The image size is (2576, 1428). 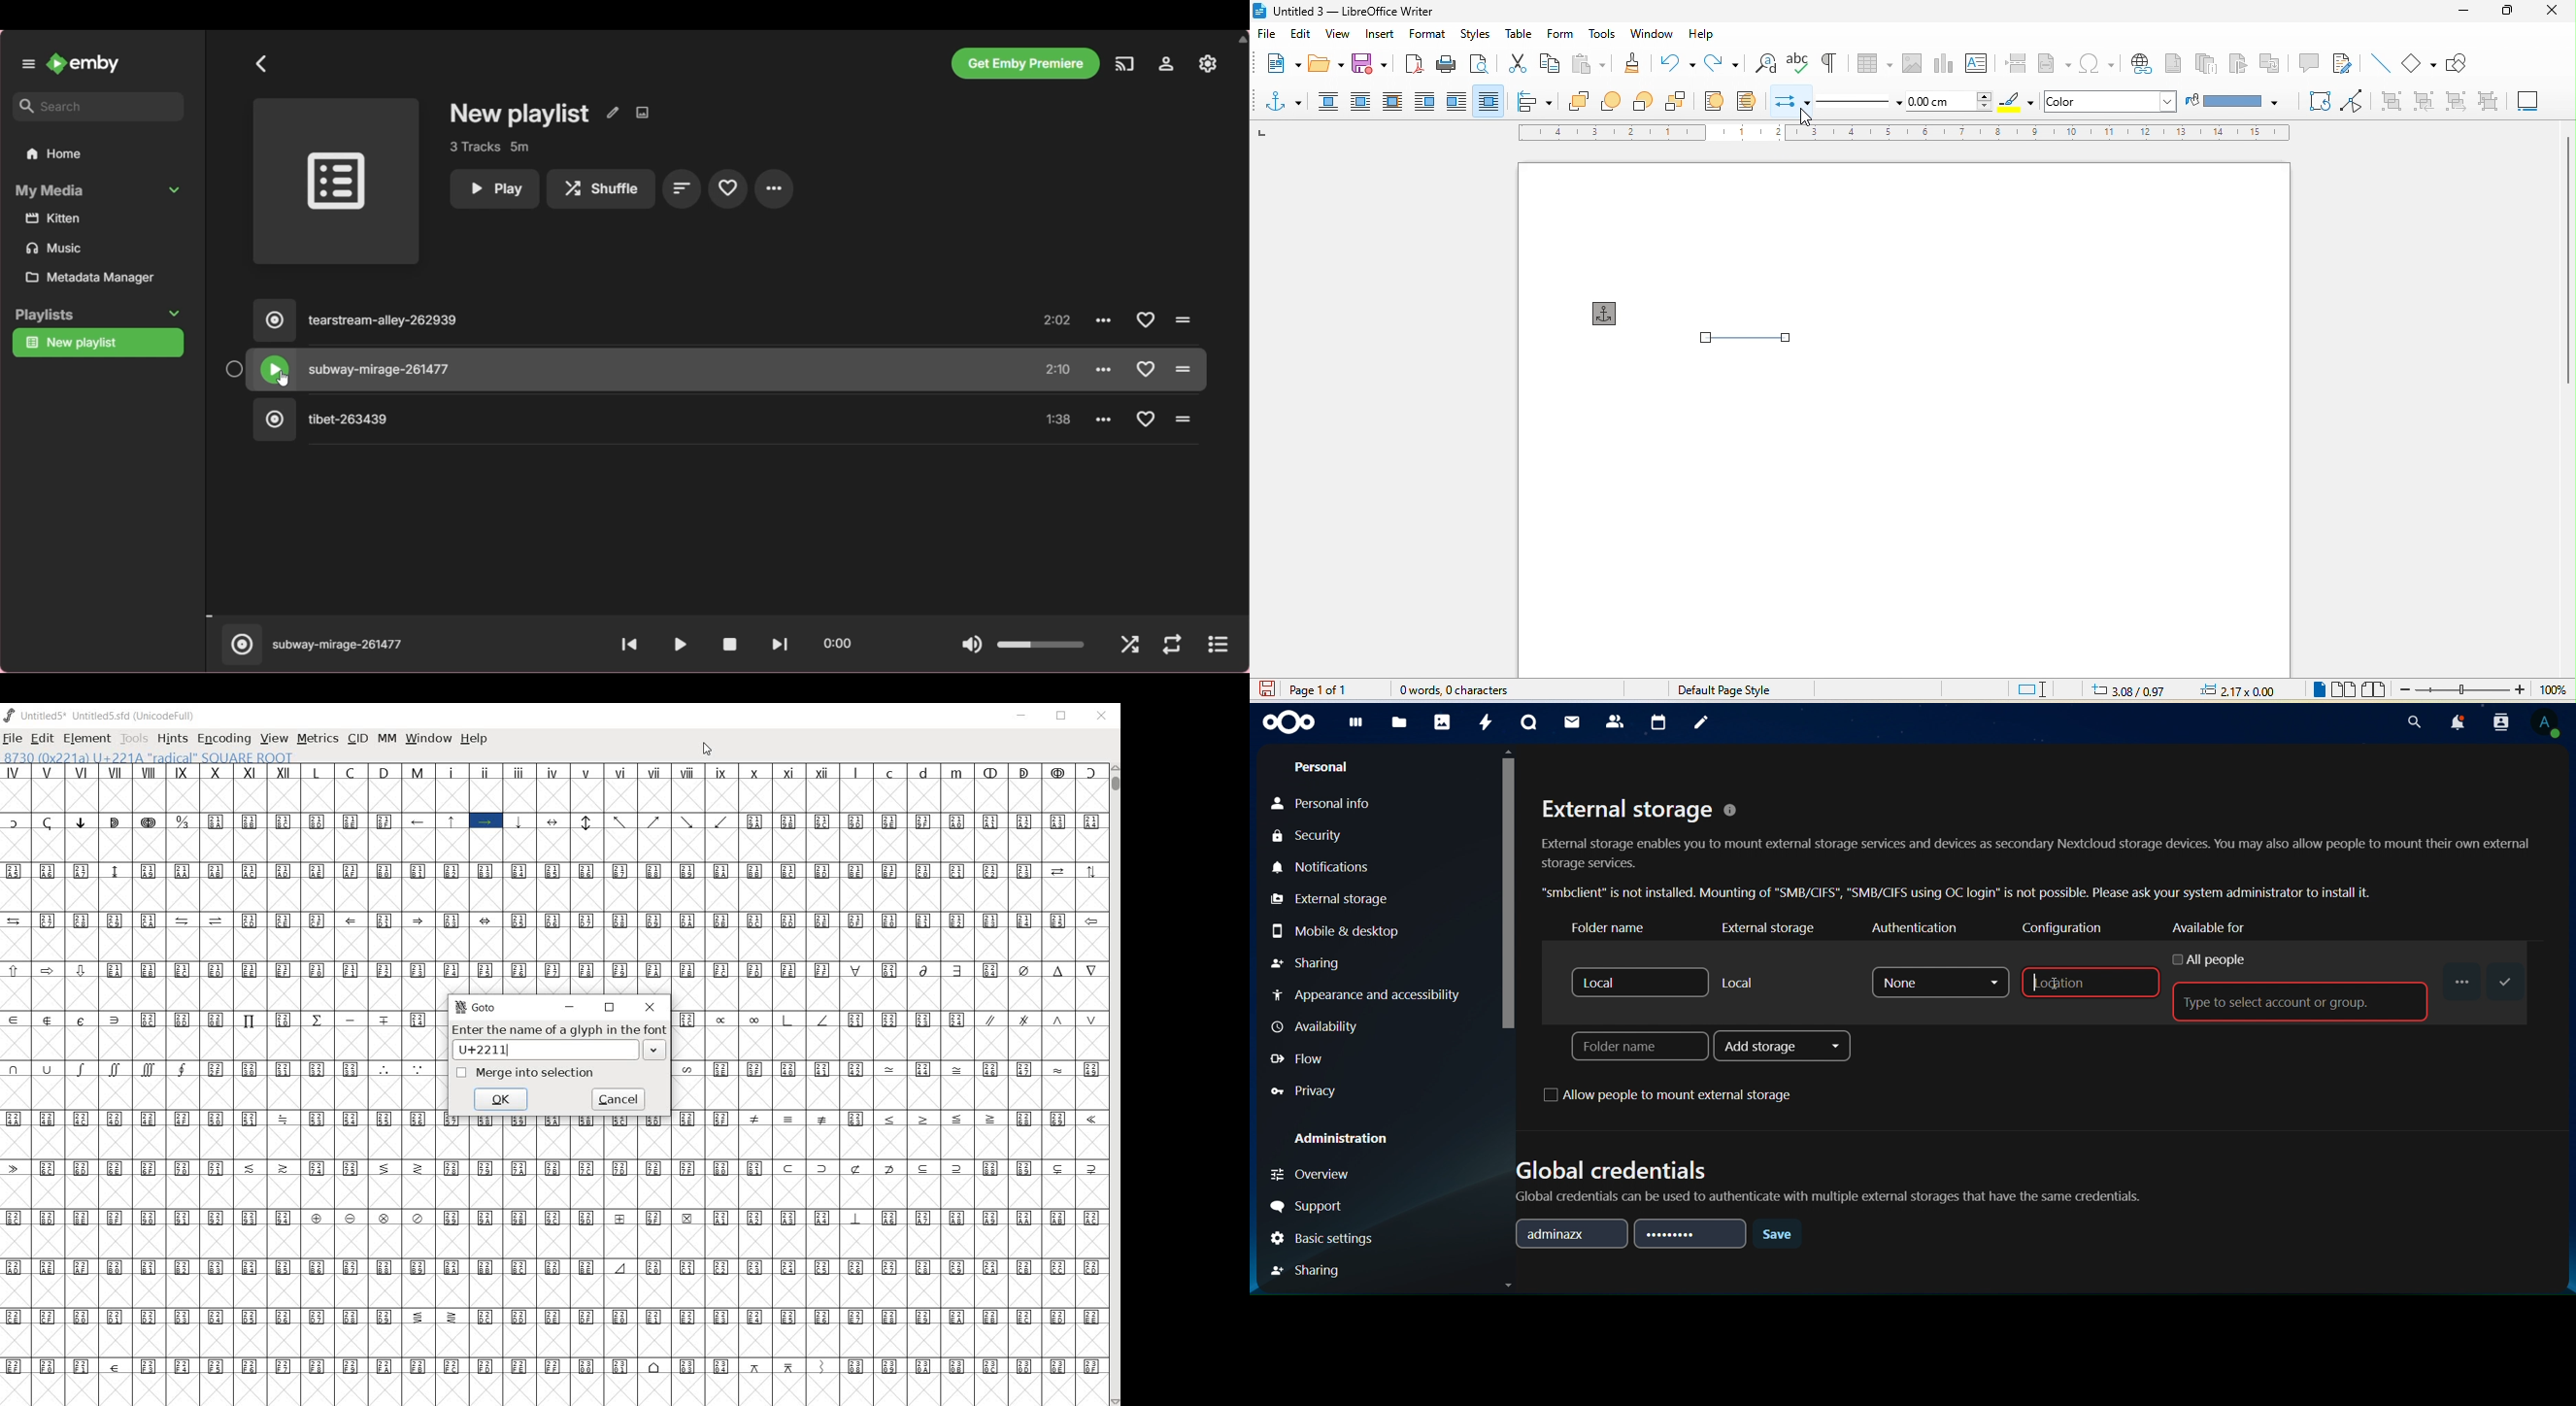 What do you see at coordinates (2526, 99) in the screenshot?
I see `insert caption` at bounding box center [2526, 99].